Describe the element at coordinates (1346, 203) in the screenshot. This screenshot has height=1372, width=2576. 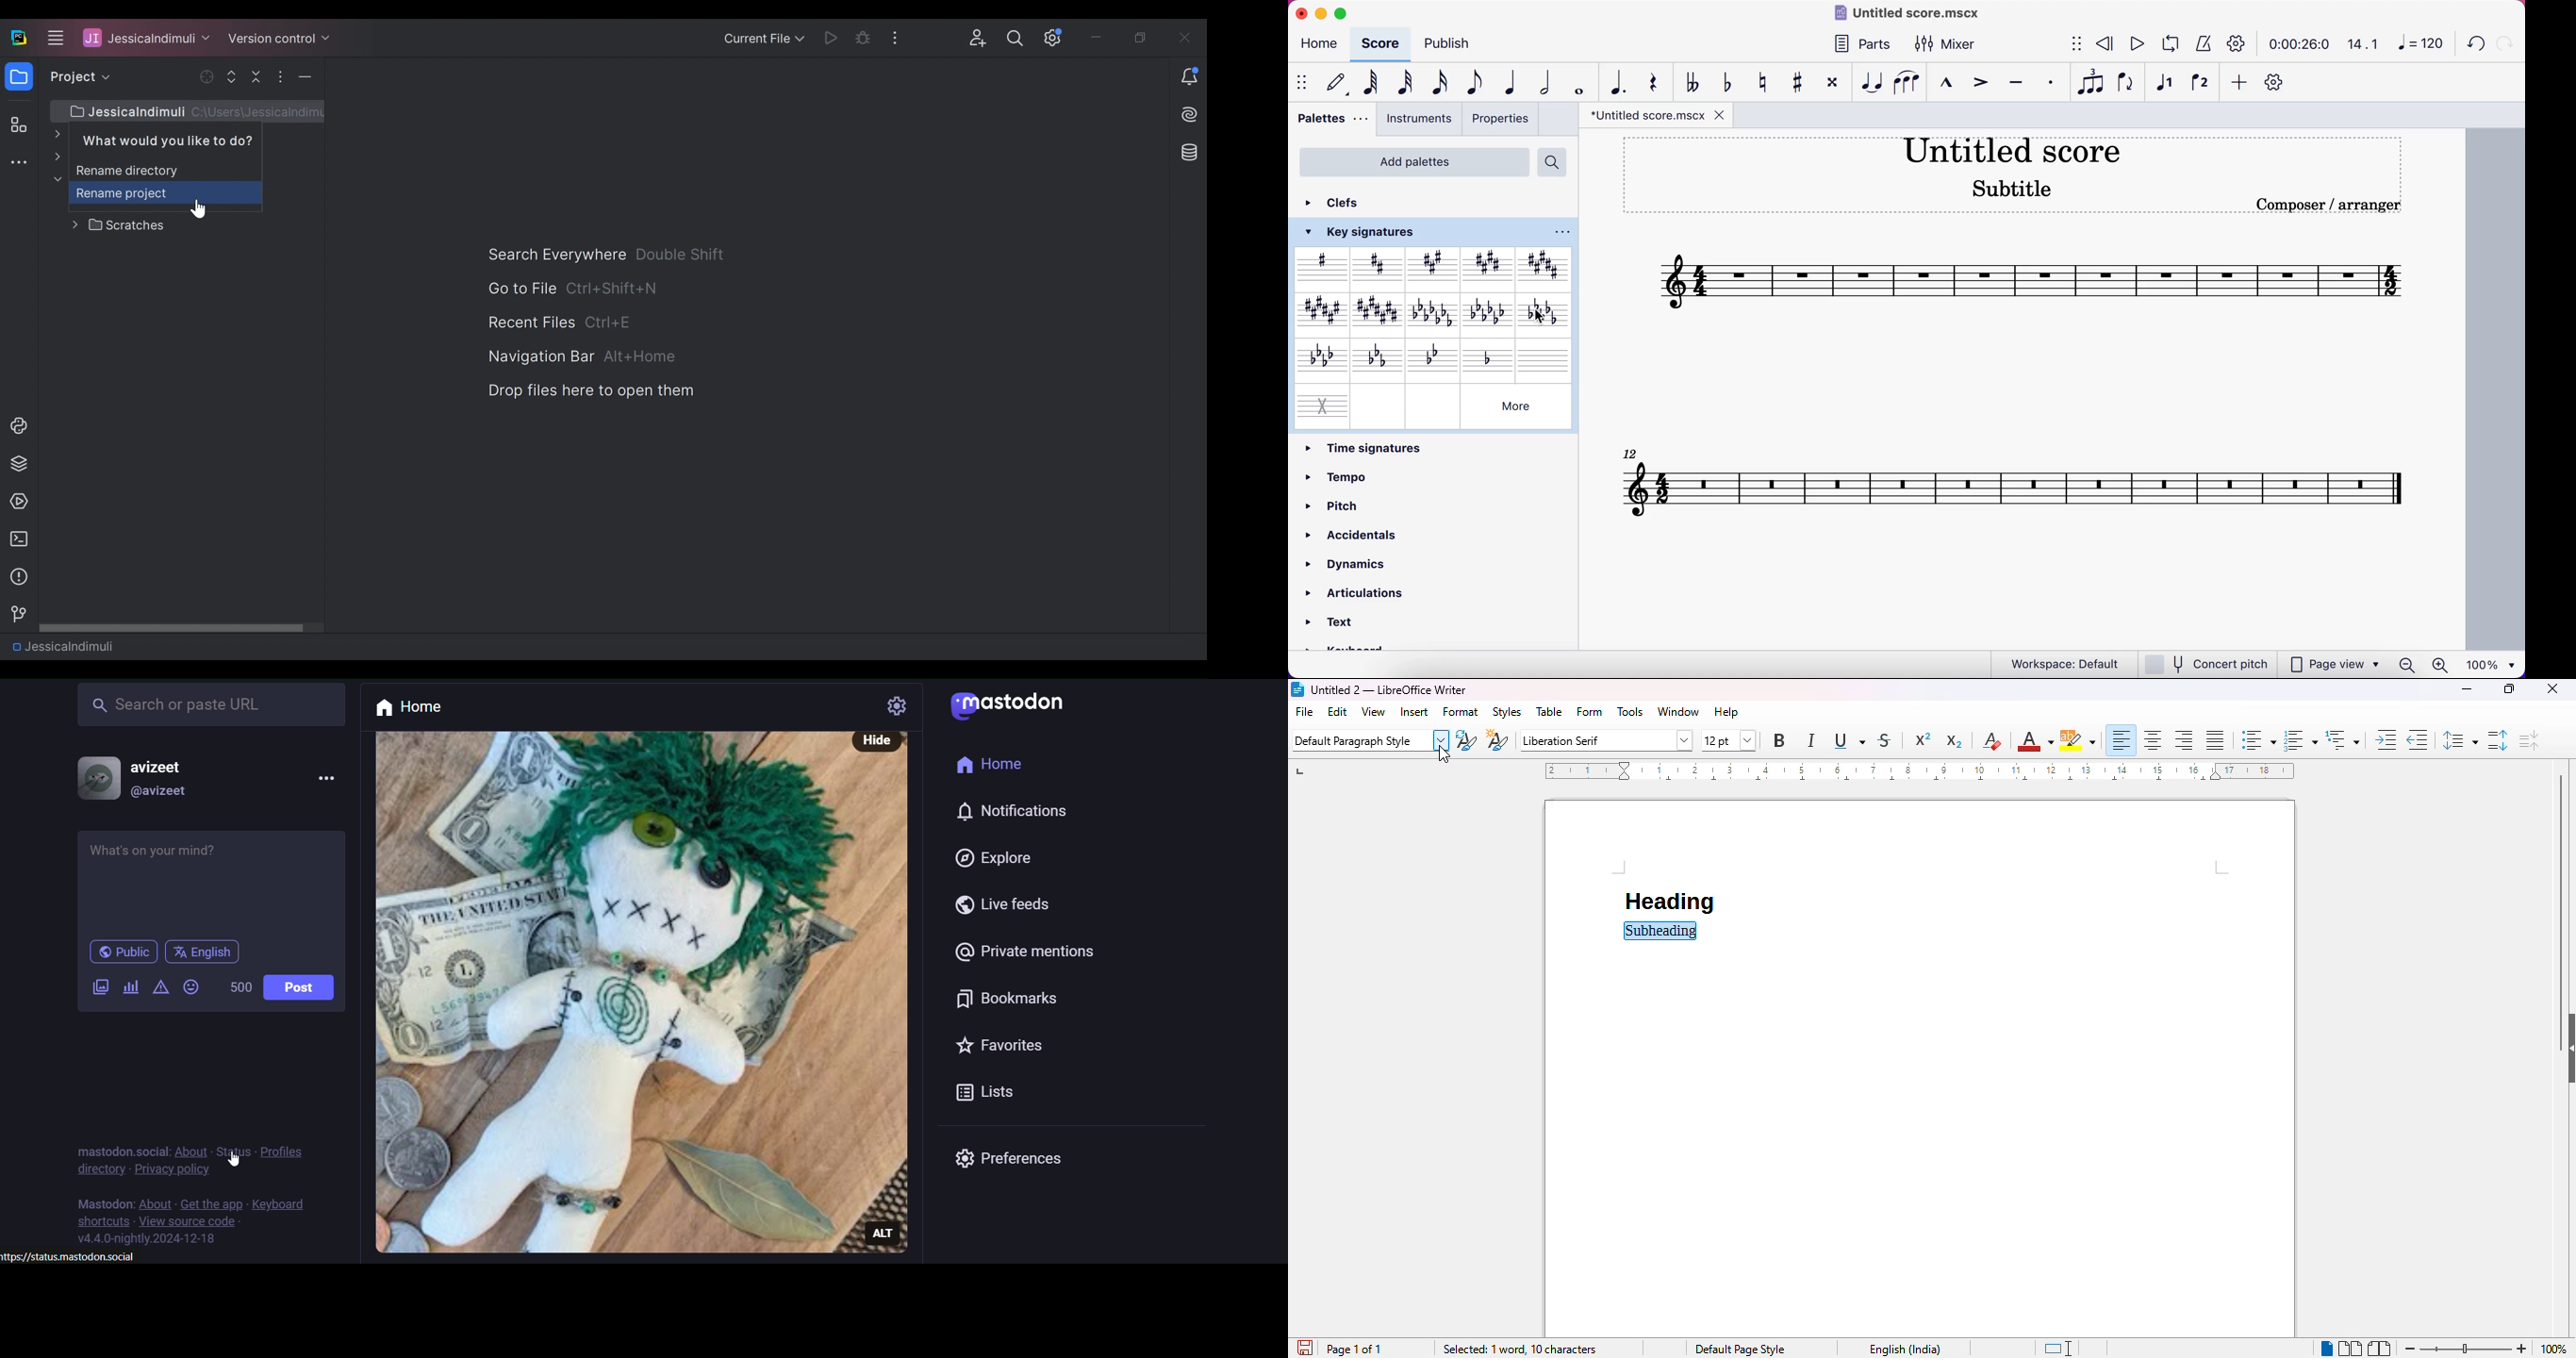
I see `clefs` at that location.